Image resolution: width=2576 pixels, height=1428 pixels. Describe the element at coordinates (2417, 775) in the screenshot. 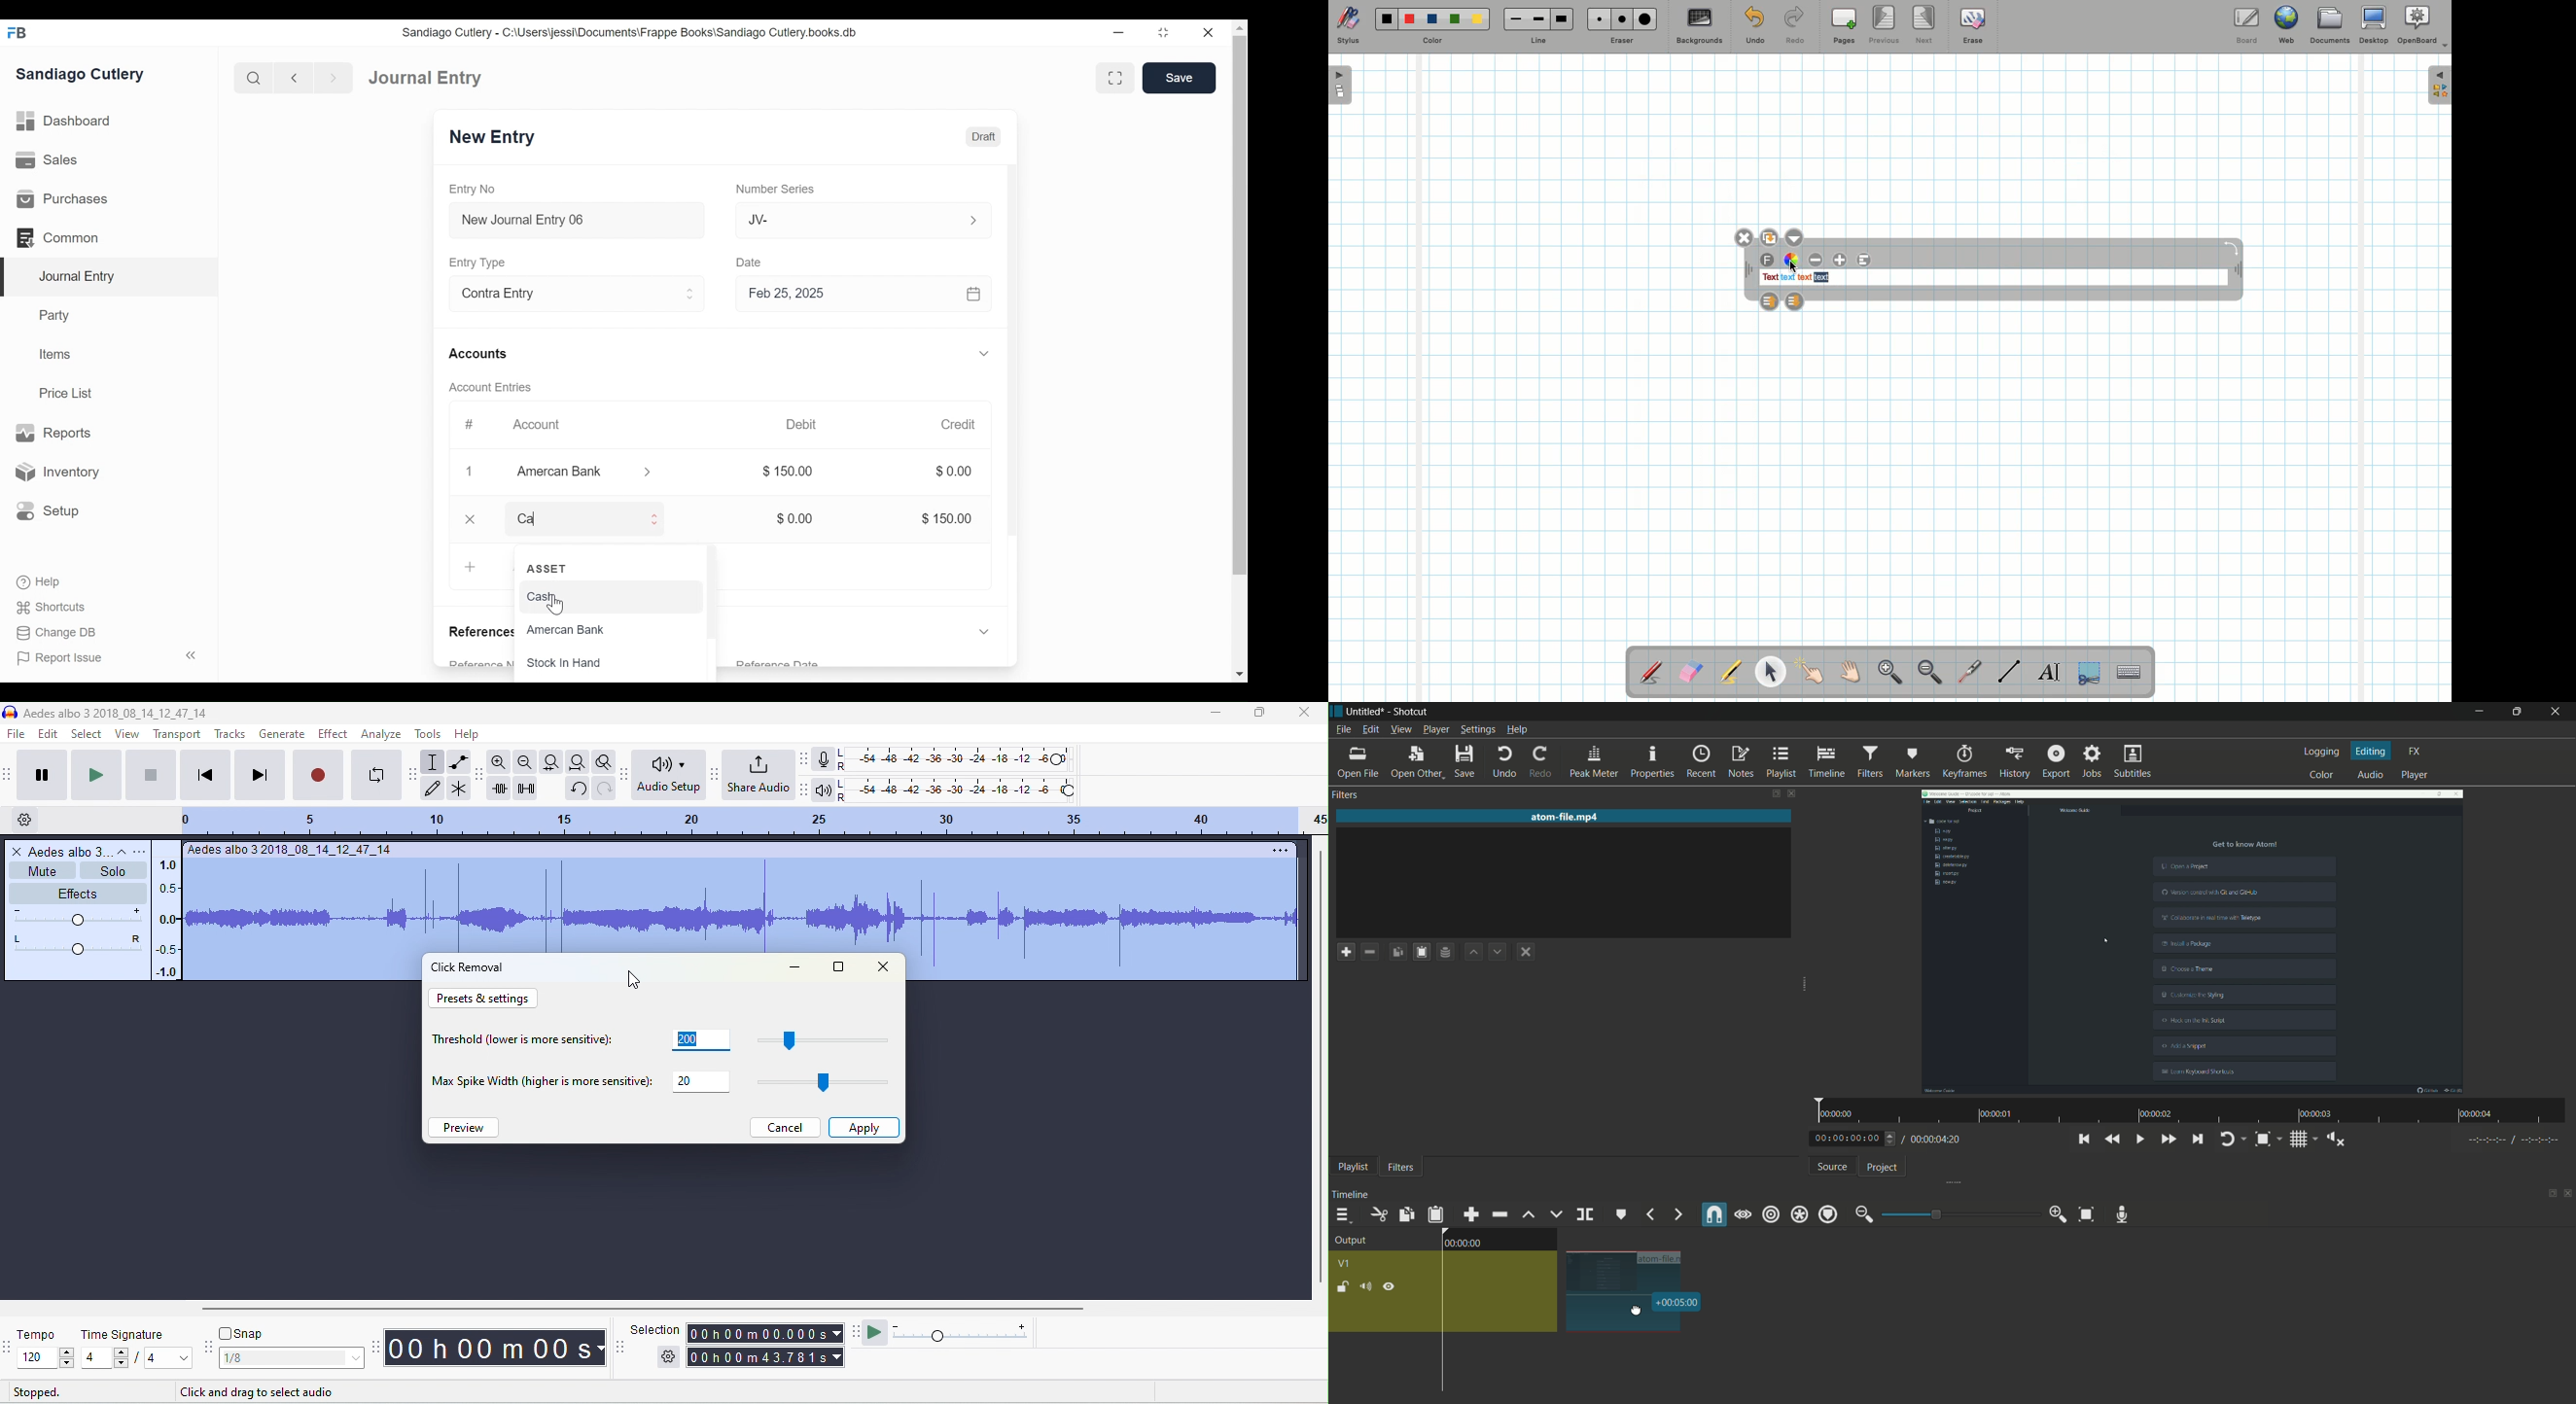

I see `player` at that location.